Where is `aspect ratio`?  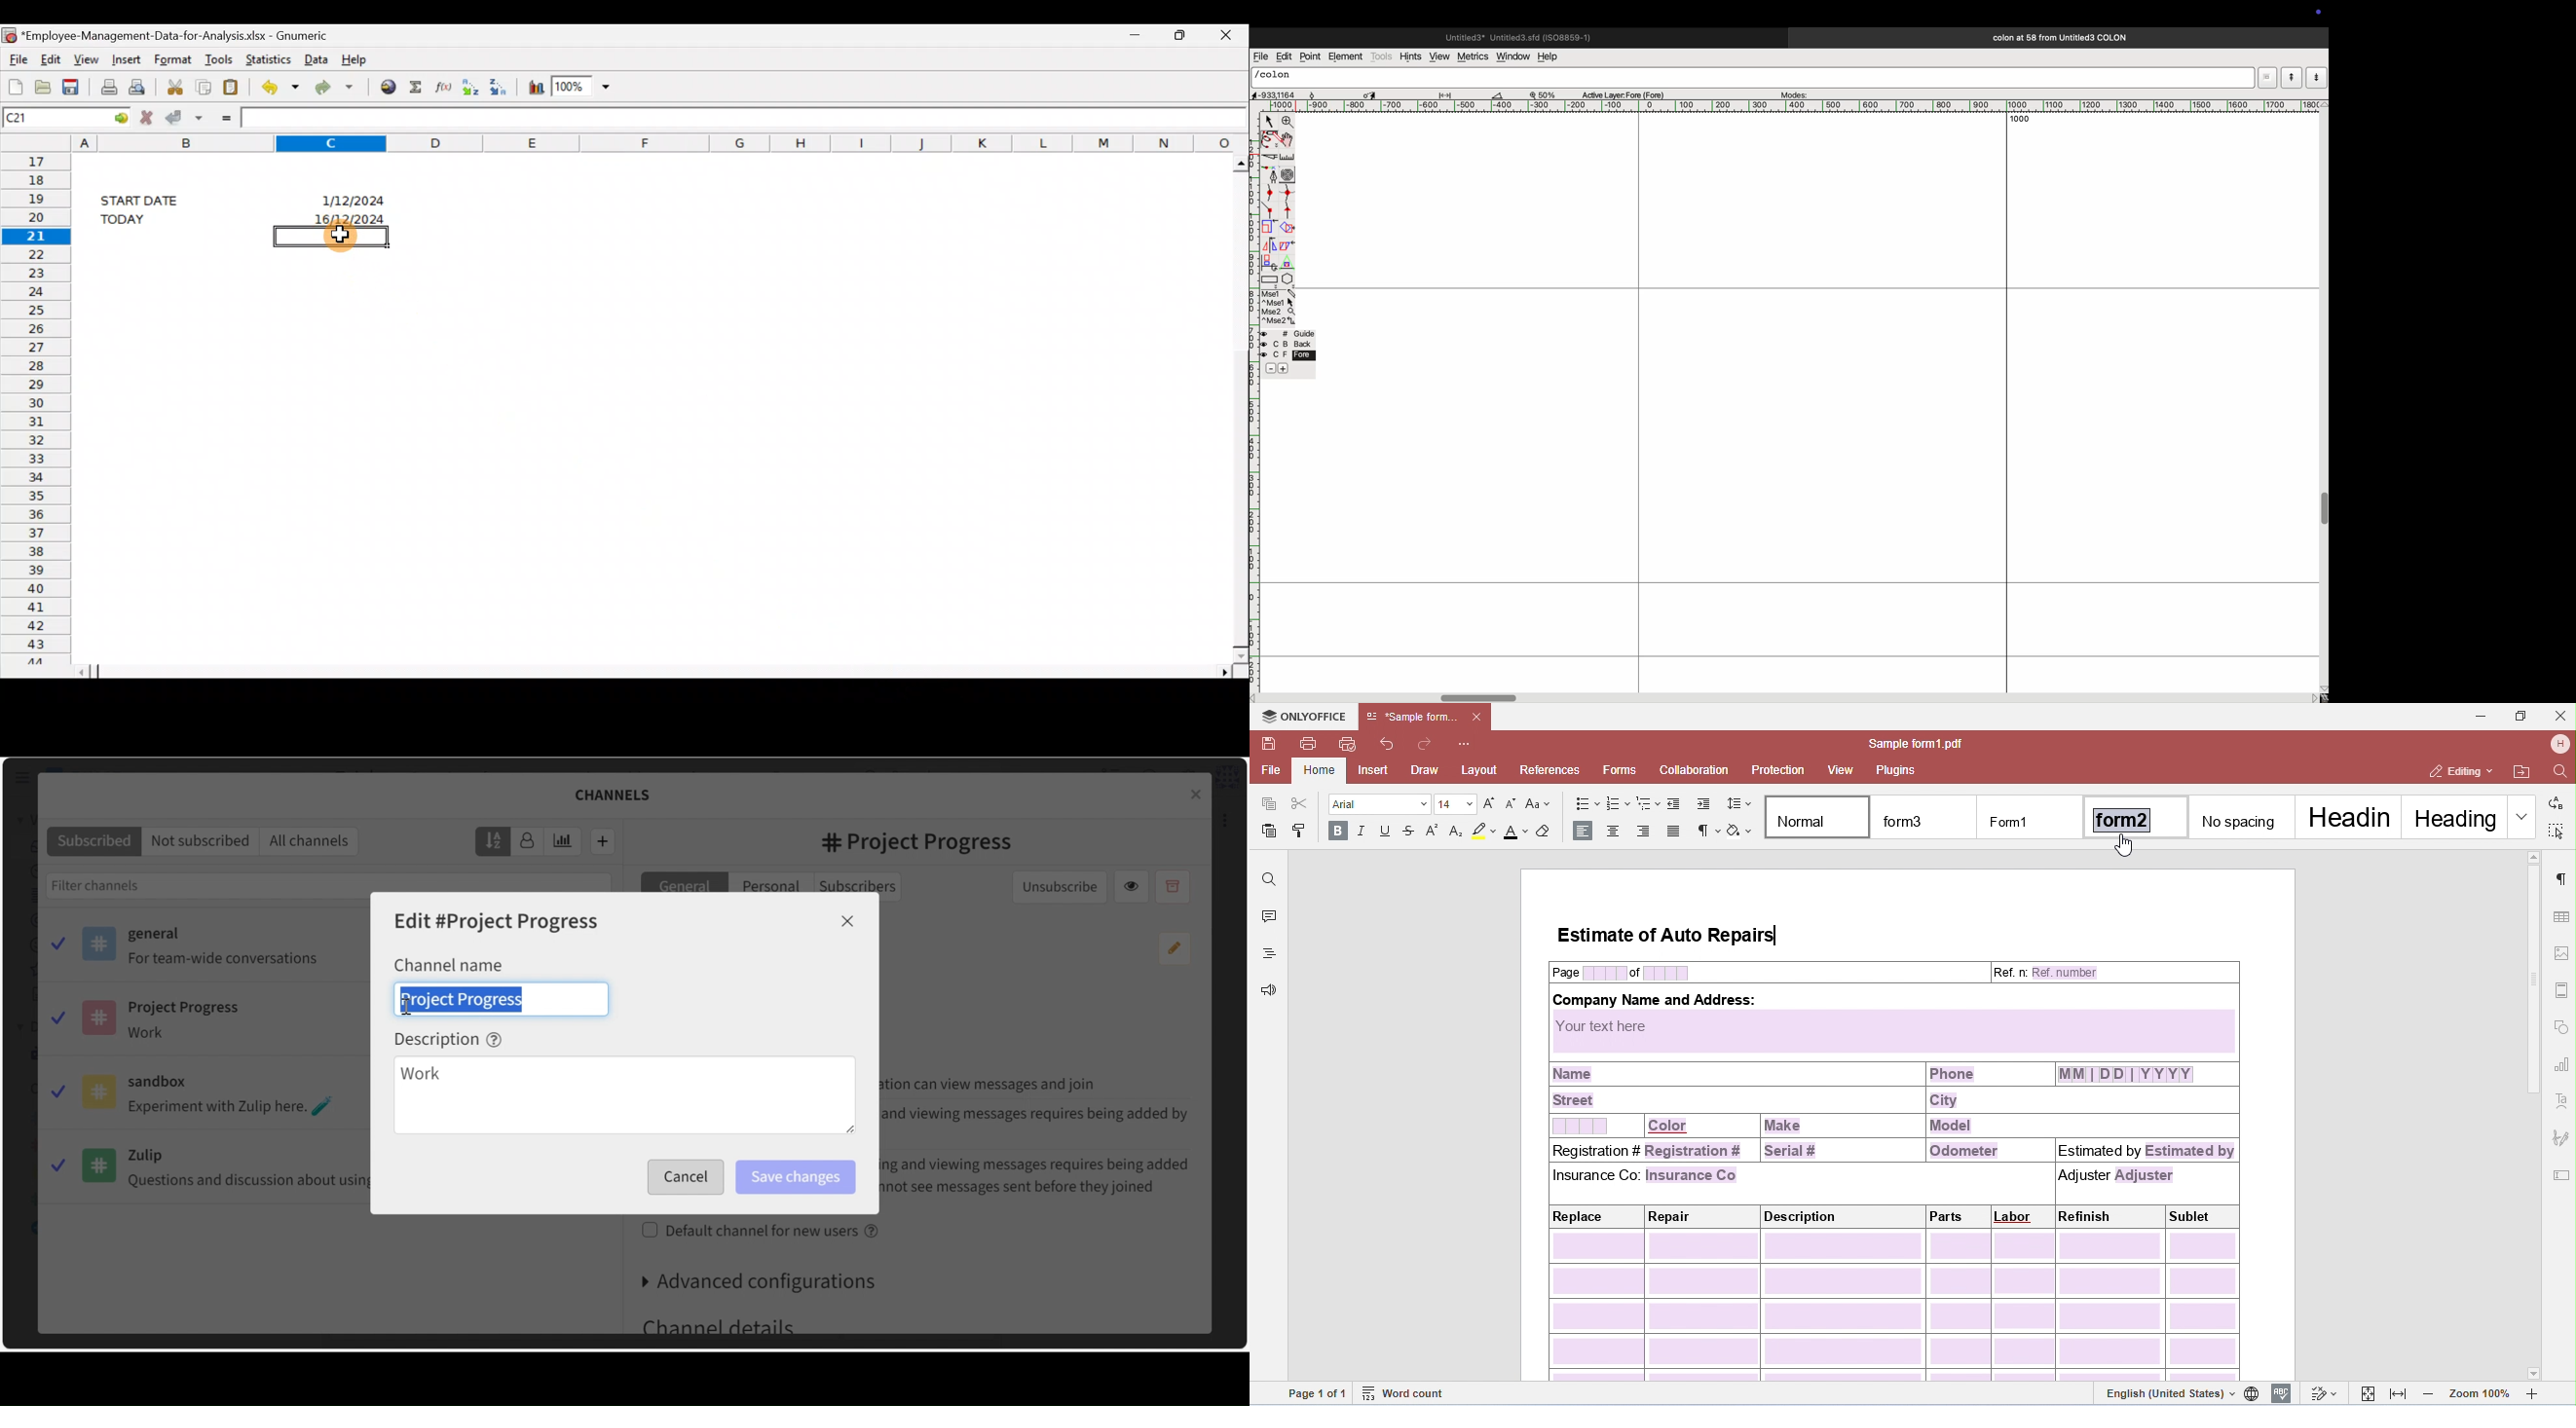 aspect ratio is located at coordinates (1273, 95).